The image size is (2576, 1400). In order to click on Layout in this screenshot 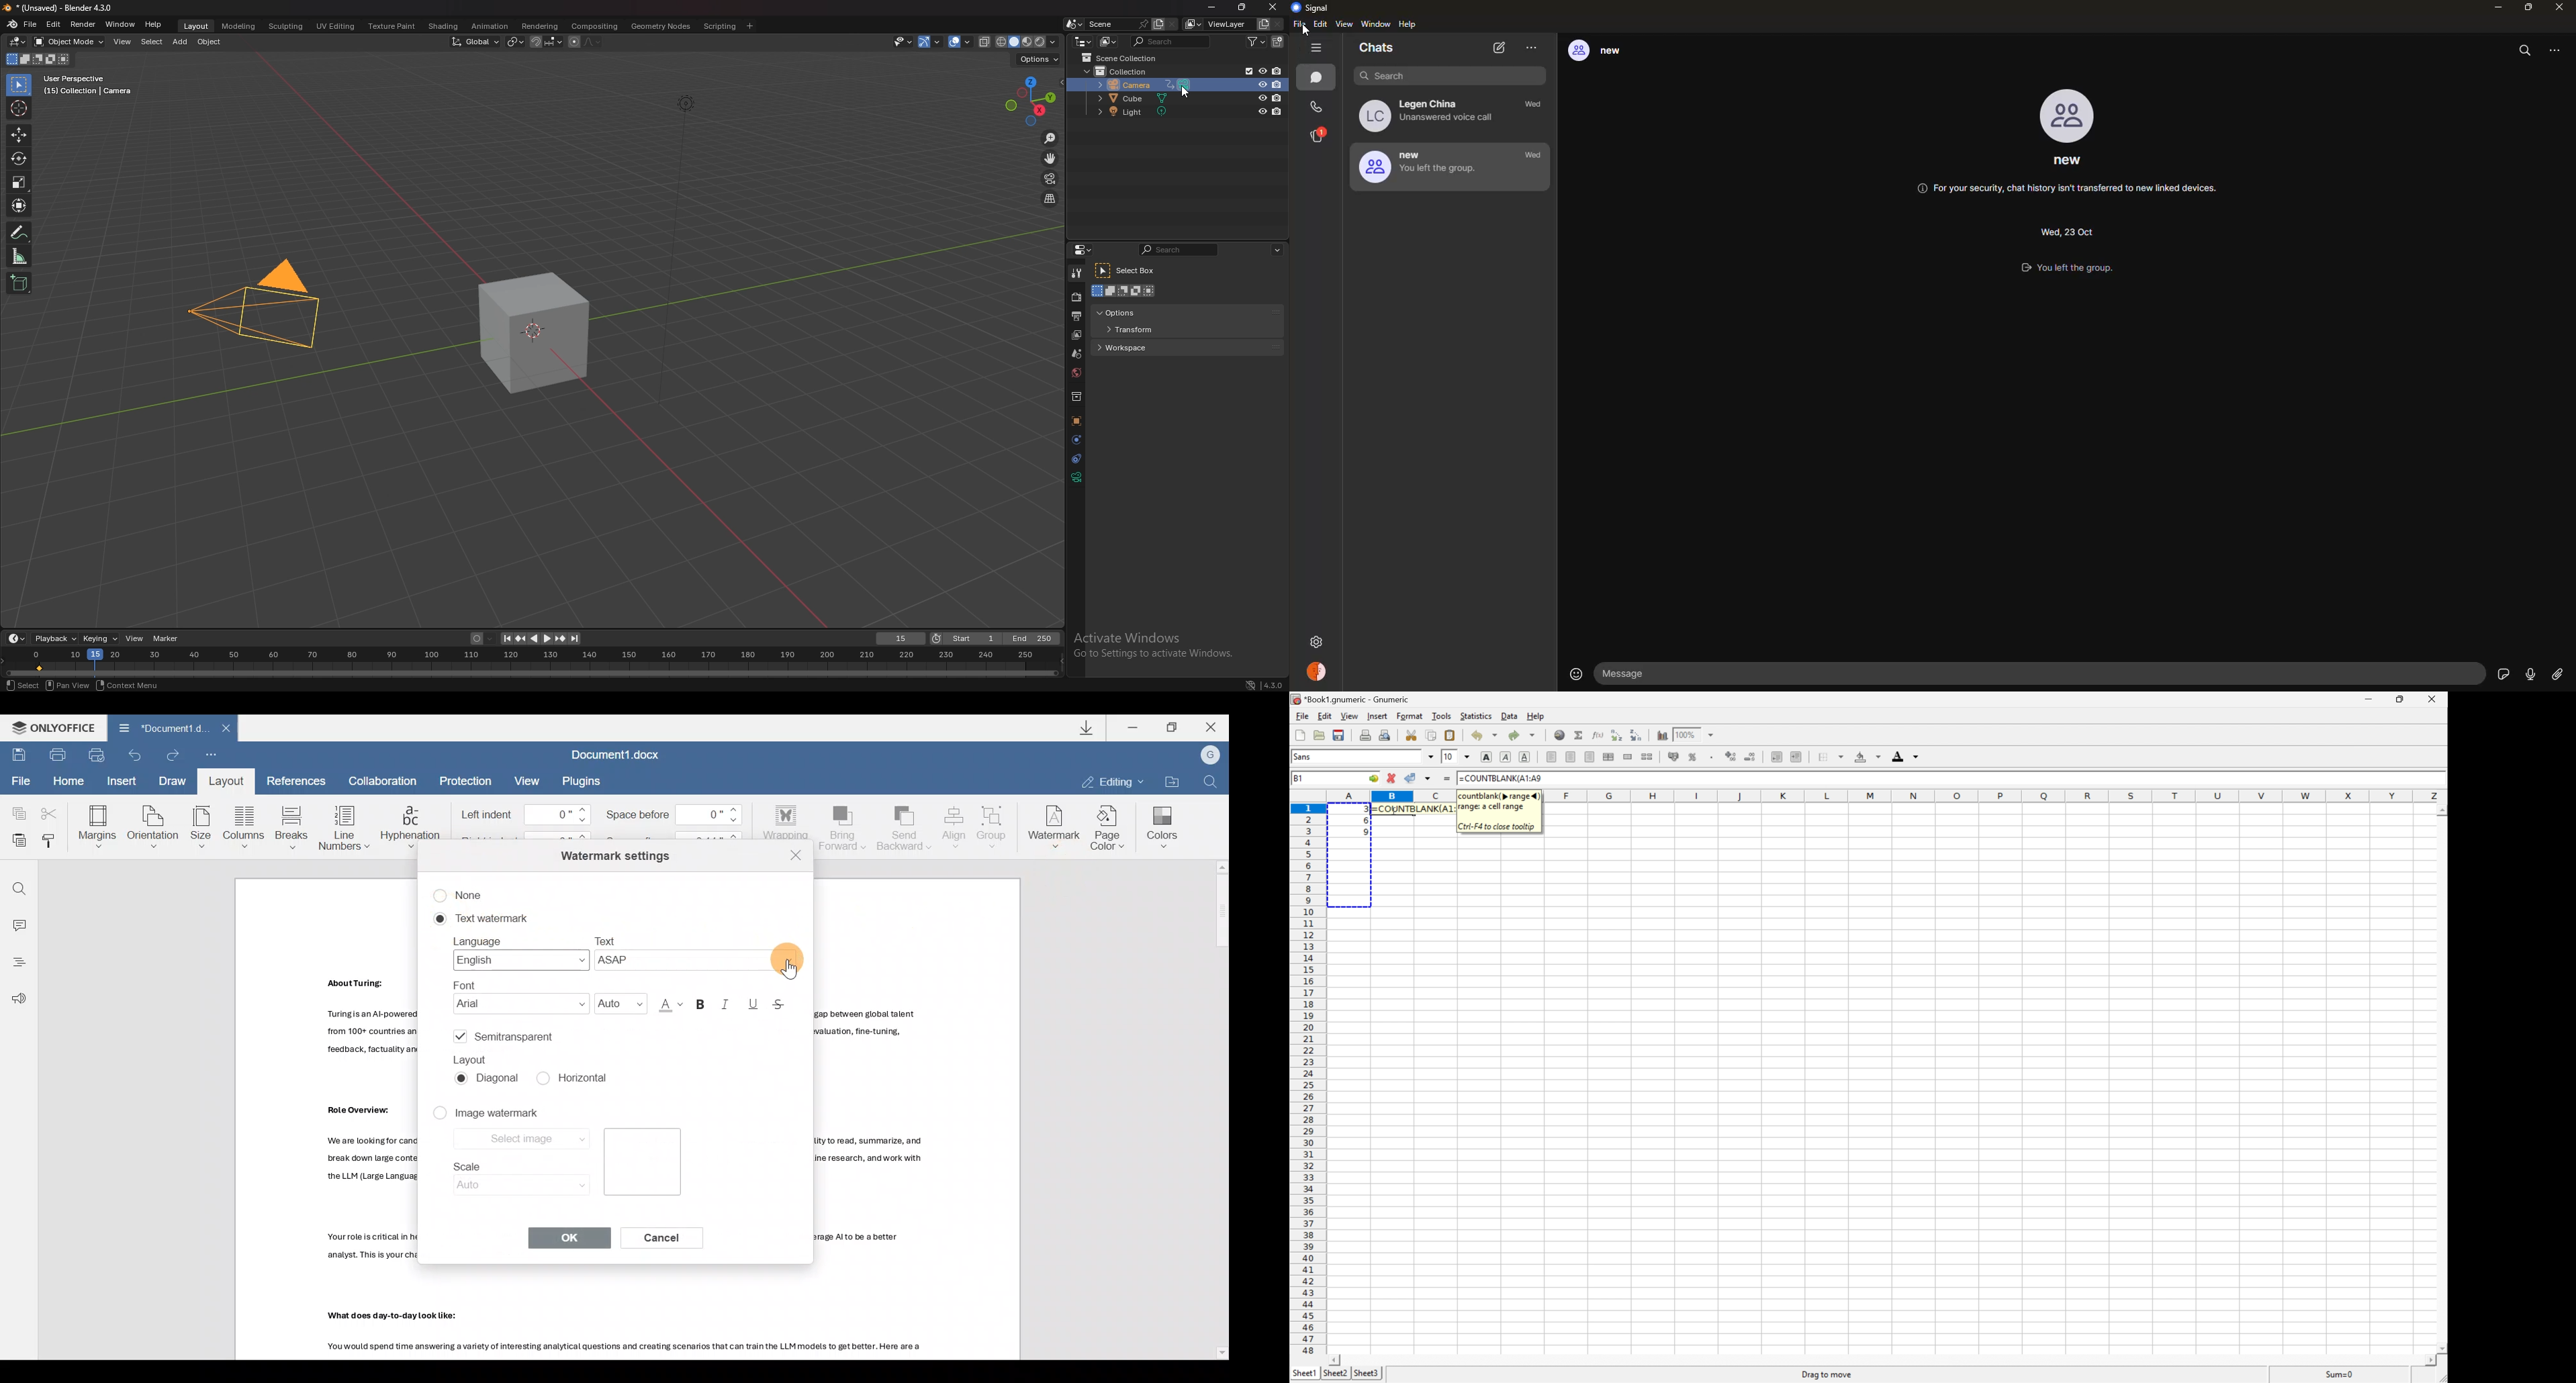, I will do `click(230, 782)`.